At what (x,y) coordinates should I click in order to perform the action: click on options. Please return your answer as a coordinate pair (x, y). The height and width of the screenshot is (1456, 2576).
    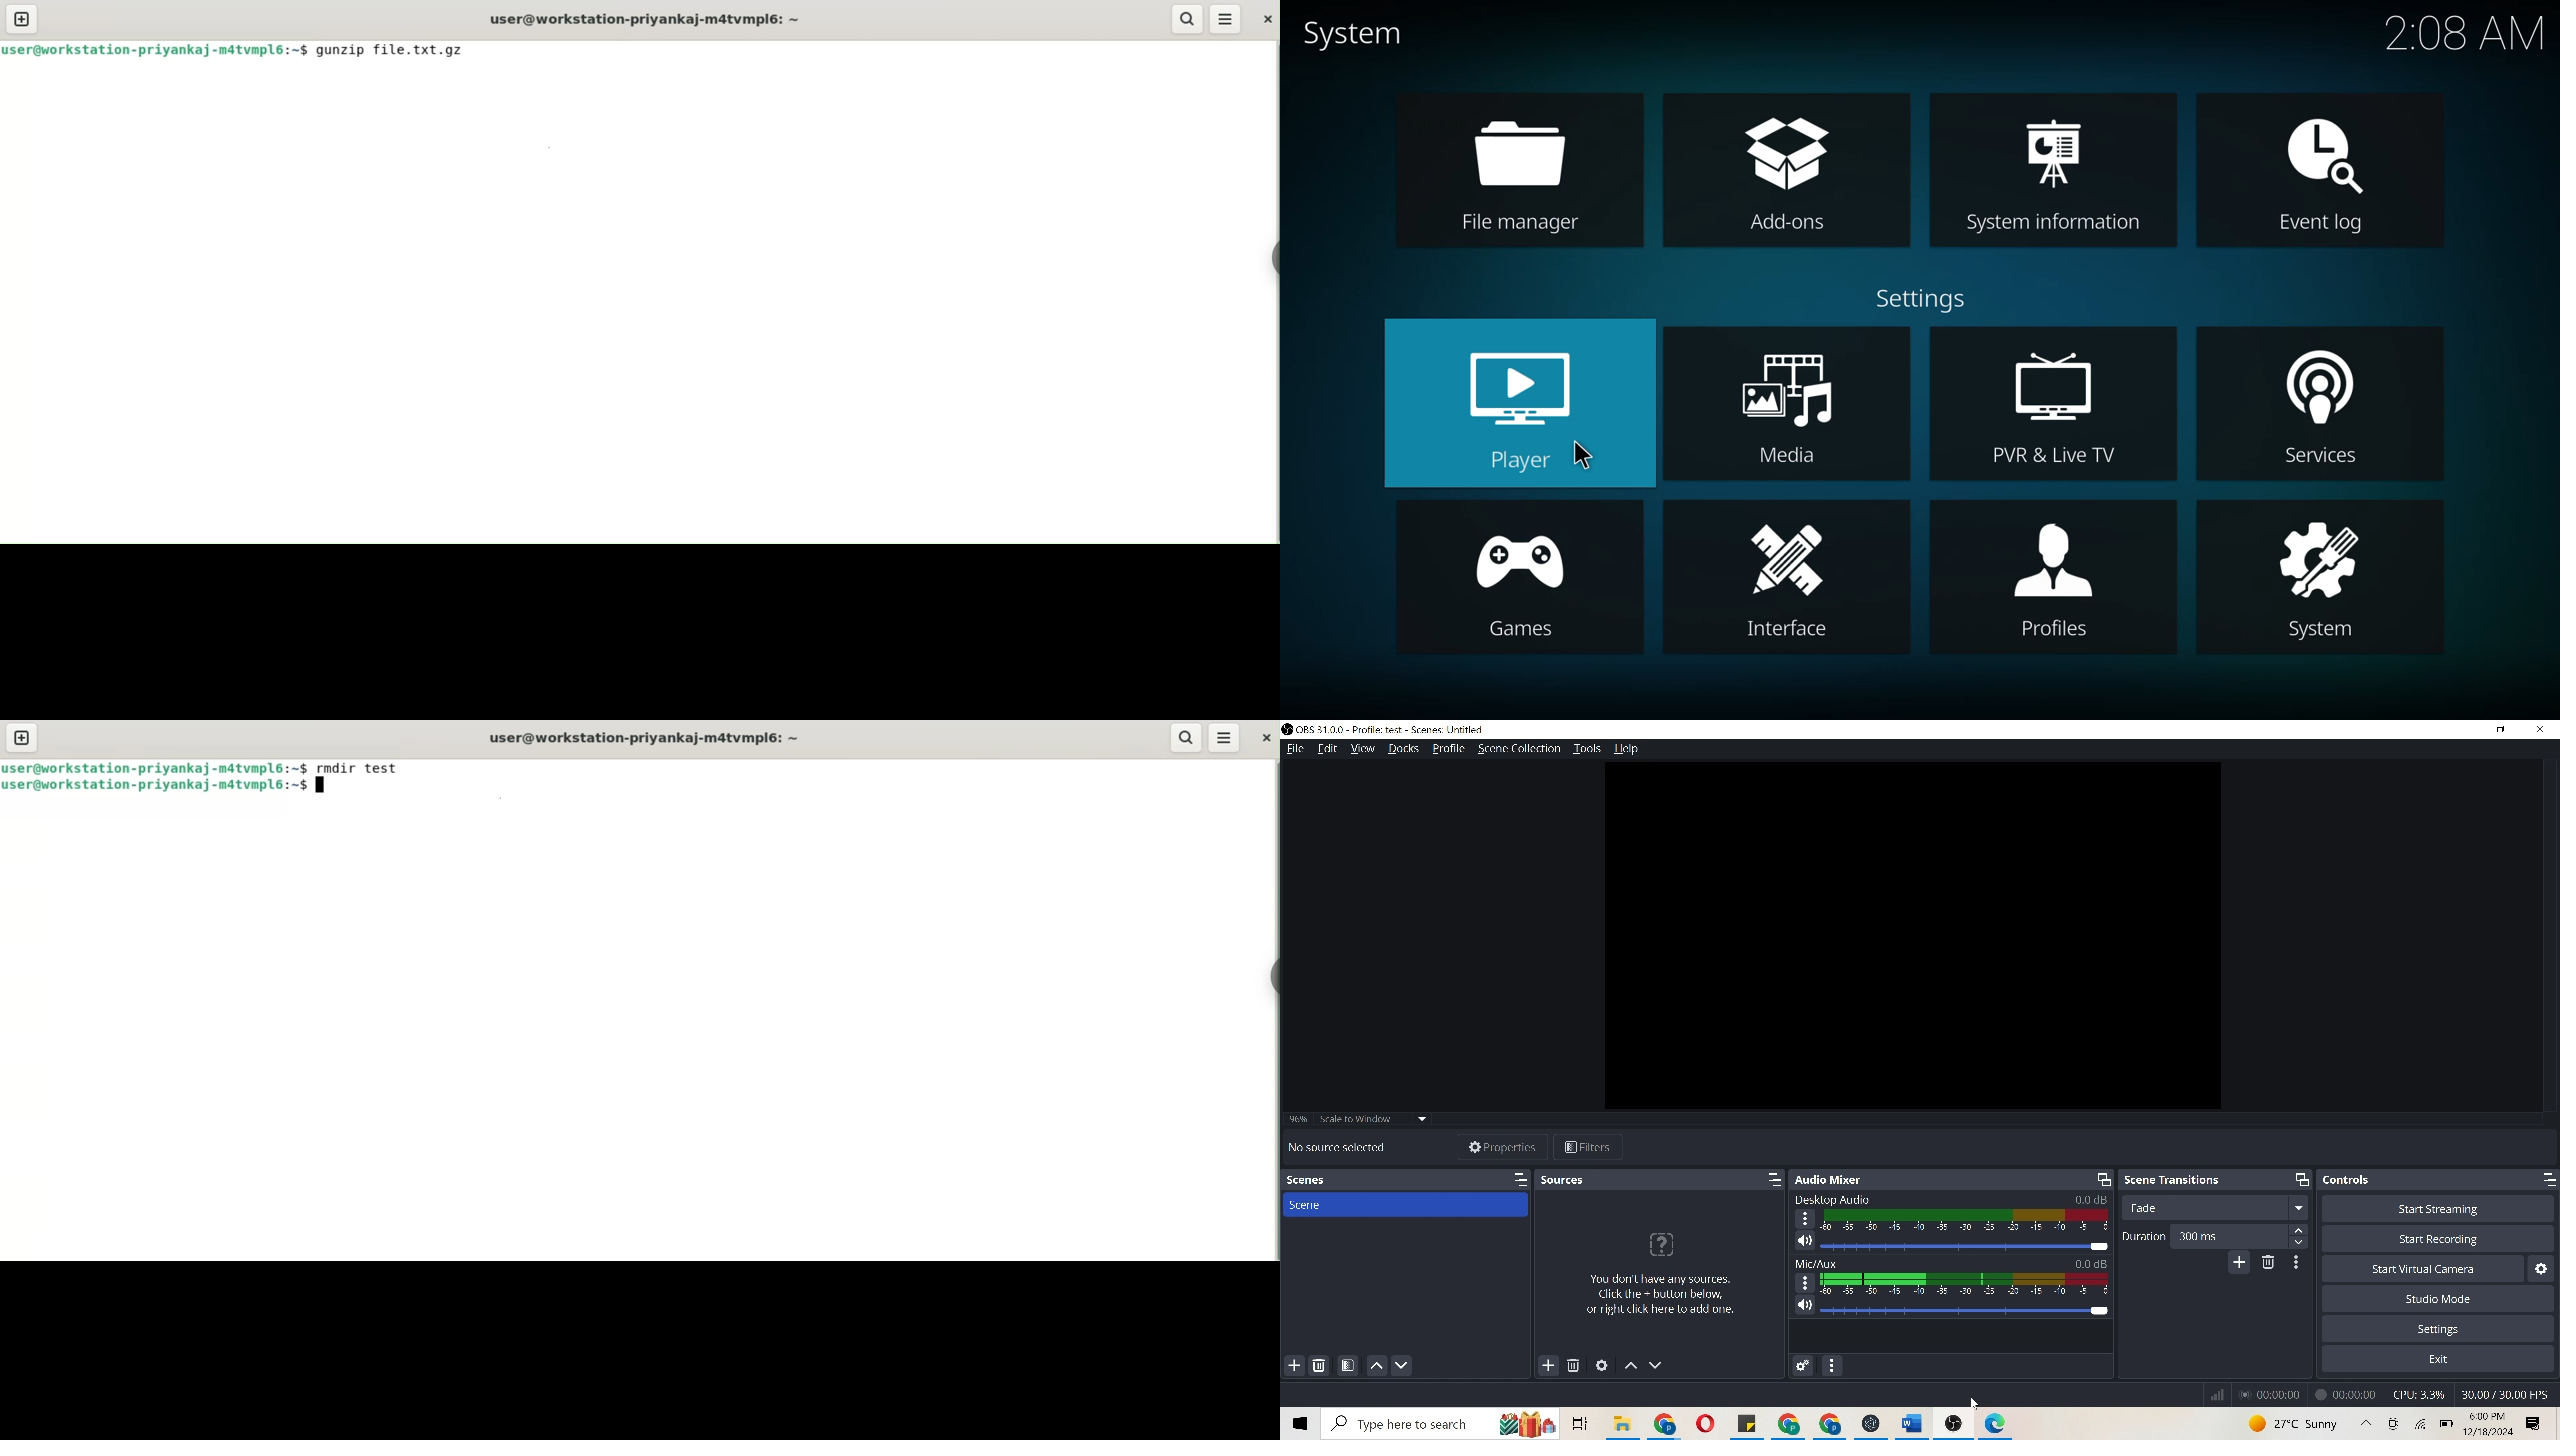
    Looking at the image, I should click on (2535, 1423).